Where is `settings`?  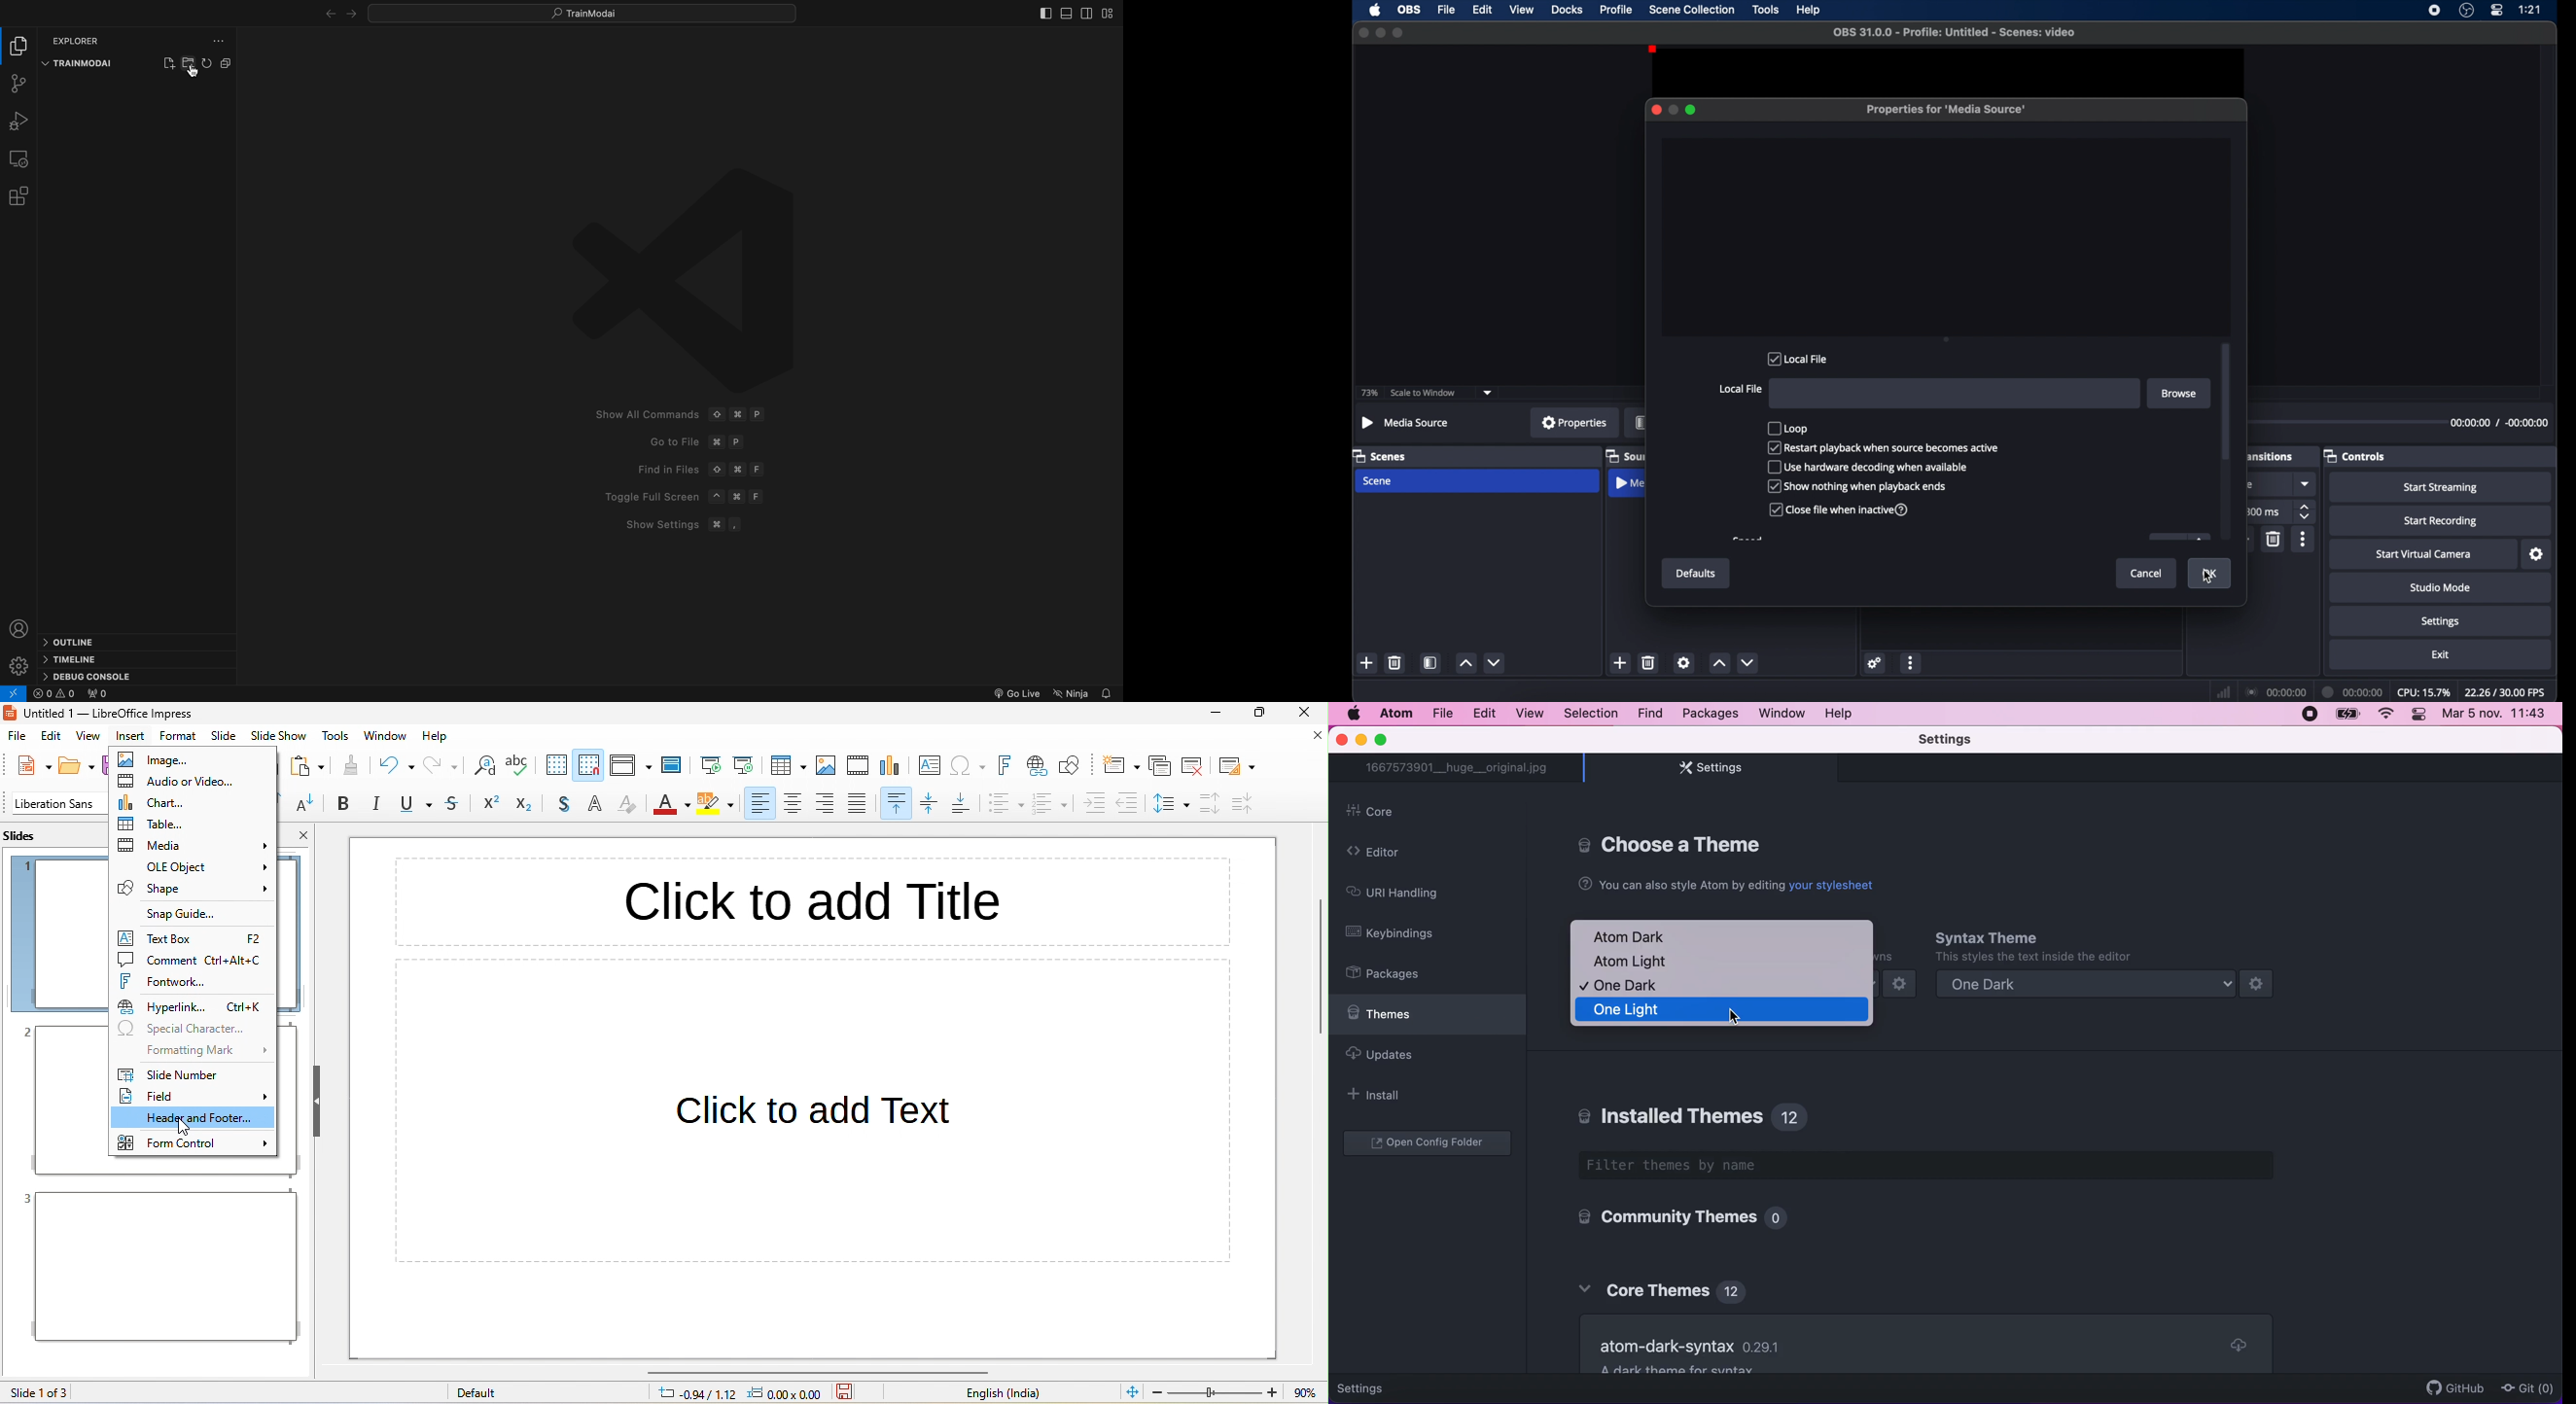
settings is located at coordinates (1707, 770).